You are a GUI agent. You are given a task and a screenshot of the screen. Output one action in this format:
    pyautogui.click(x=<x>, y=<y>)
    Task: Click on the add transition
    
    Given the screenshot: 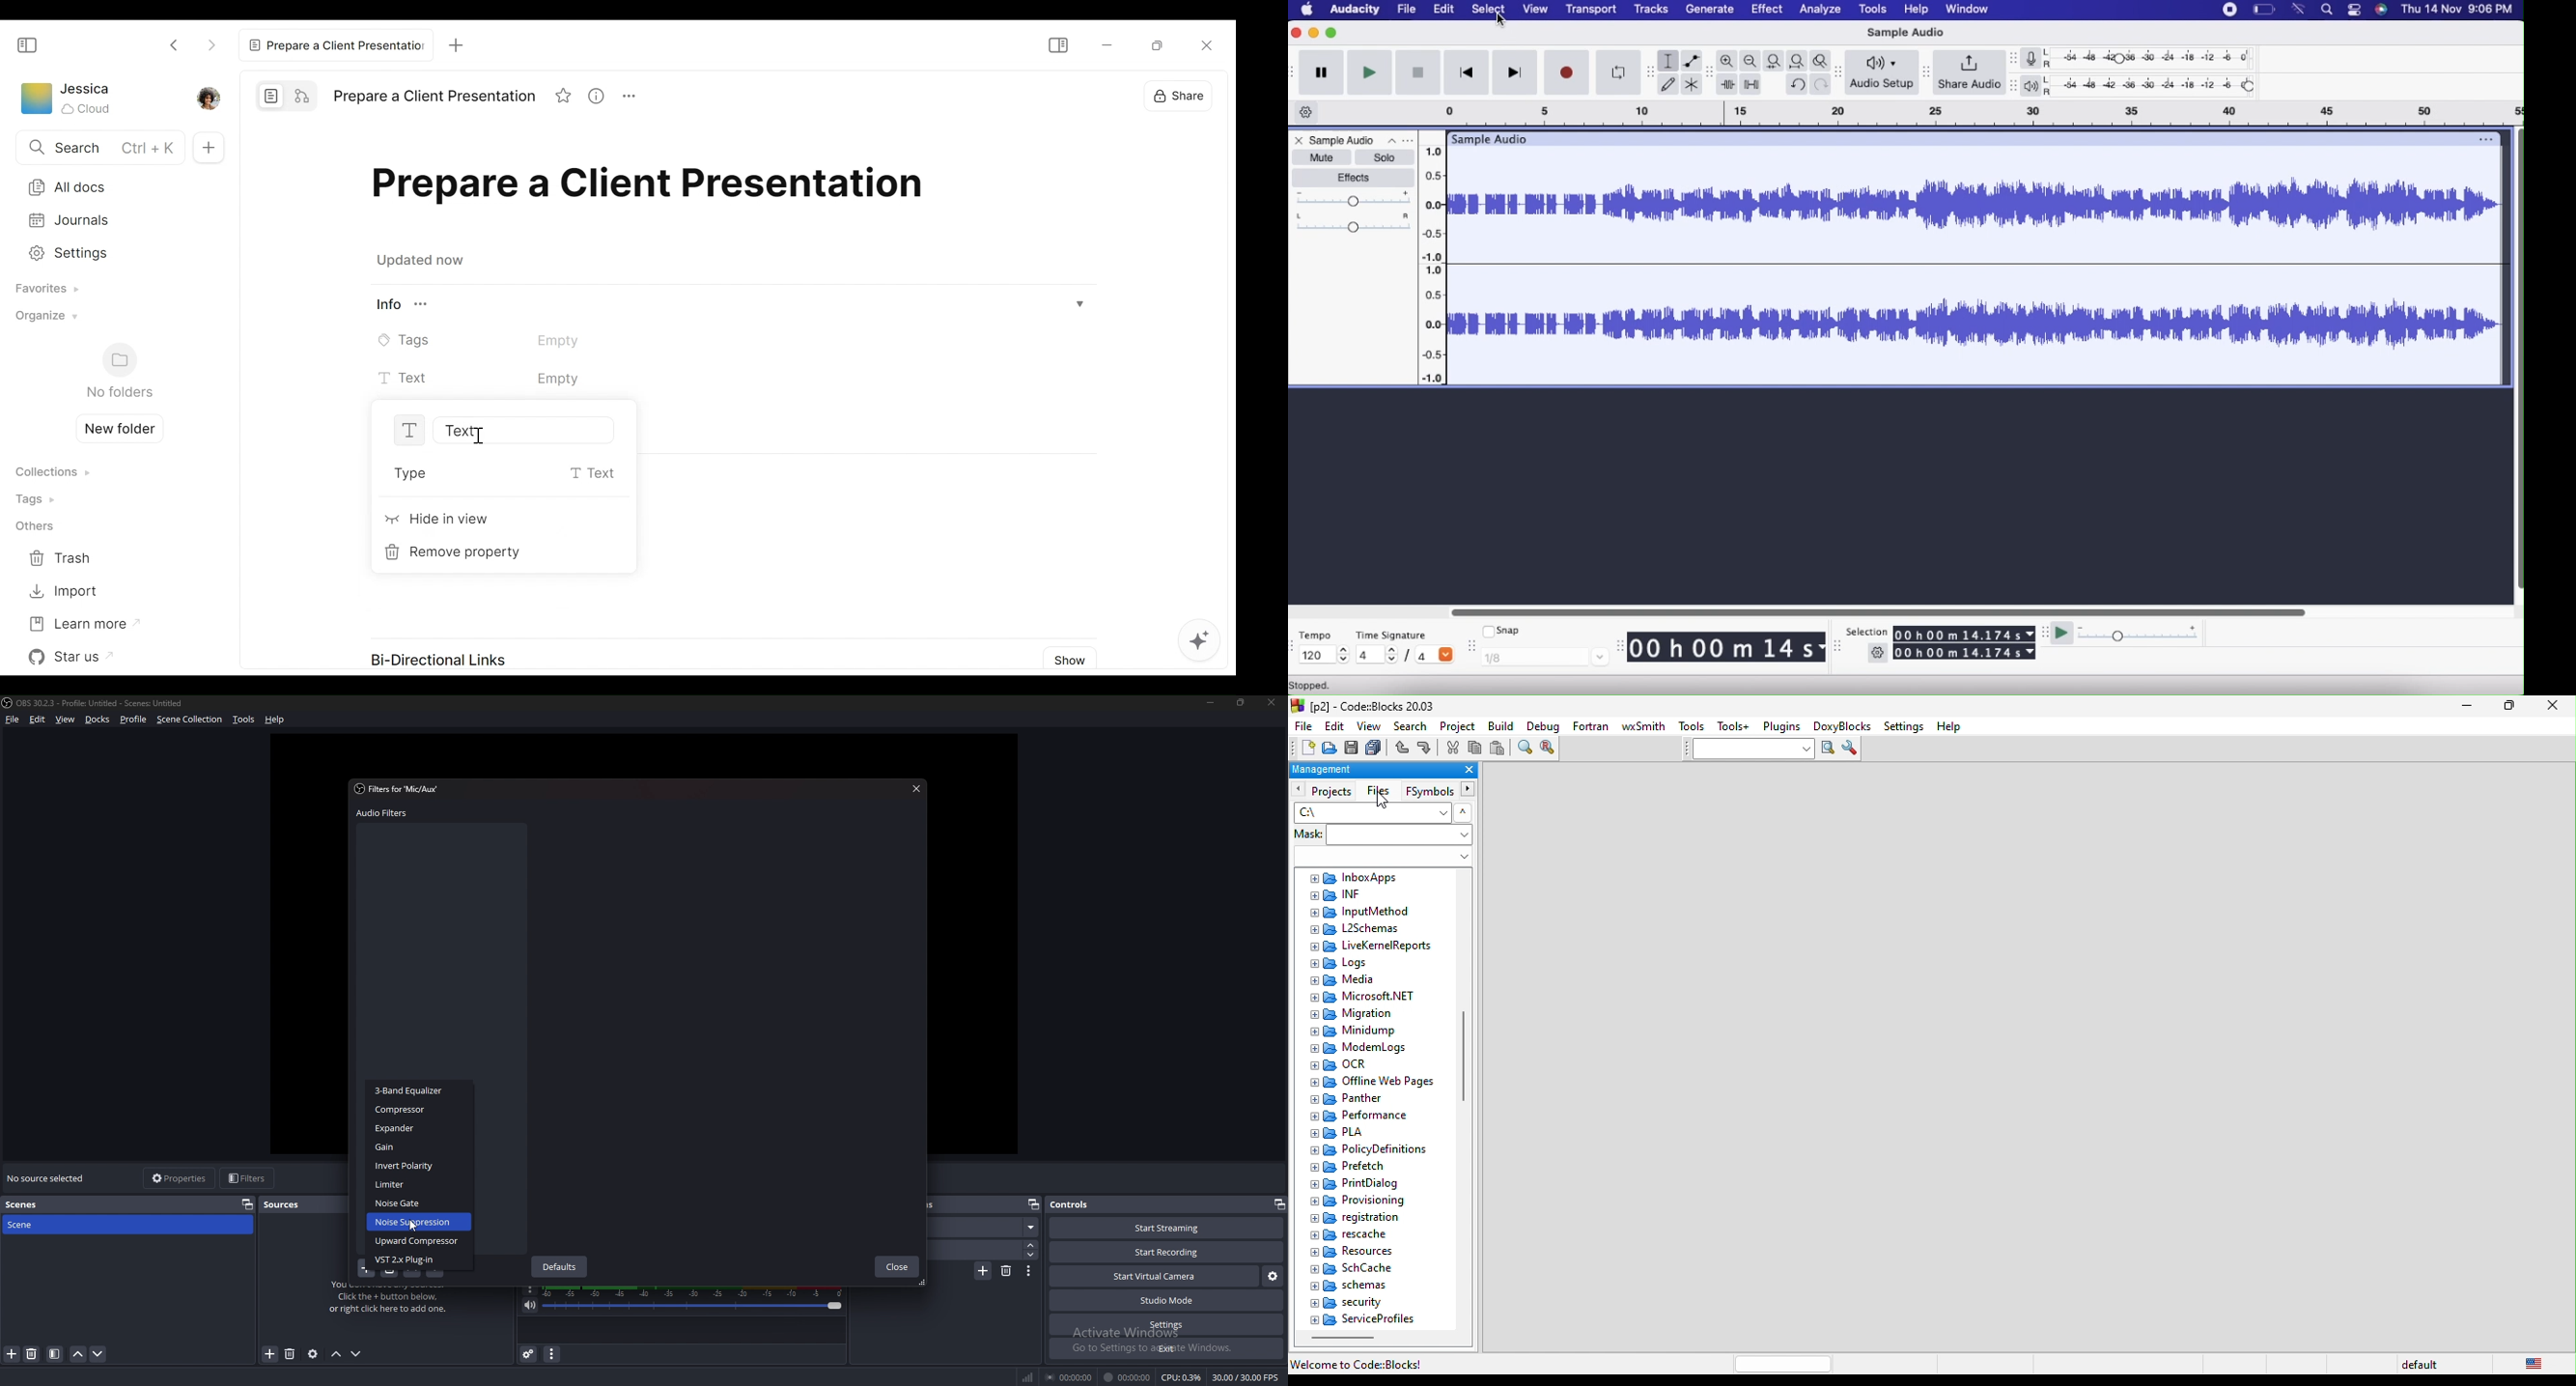 What is the action you would take?
    pyautogui.click(x=981, y=1273)
    